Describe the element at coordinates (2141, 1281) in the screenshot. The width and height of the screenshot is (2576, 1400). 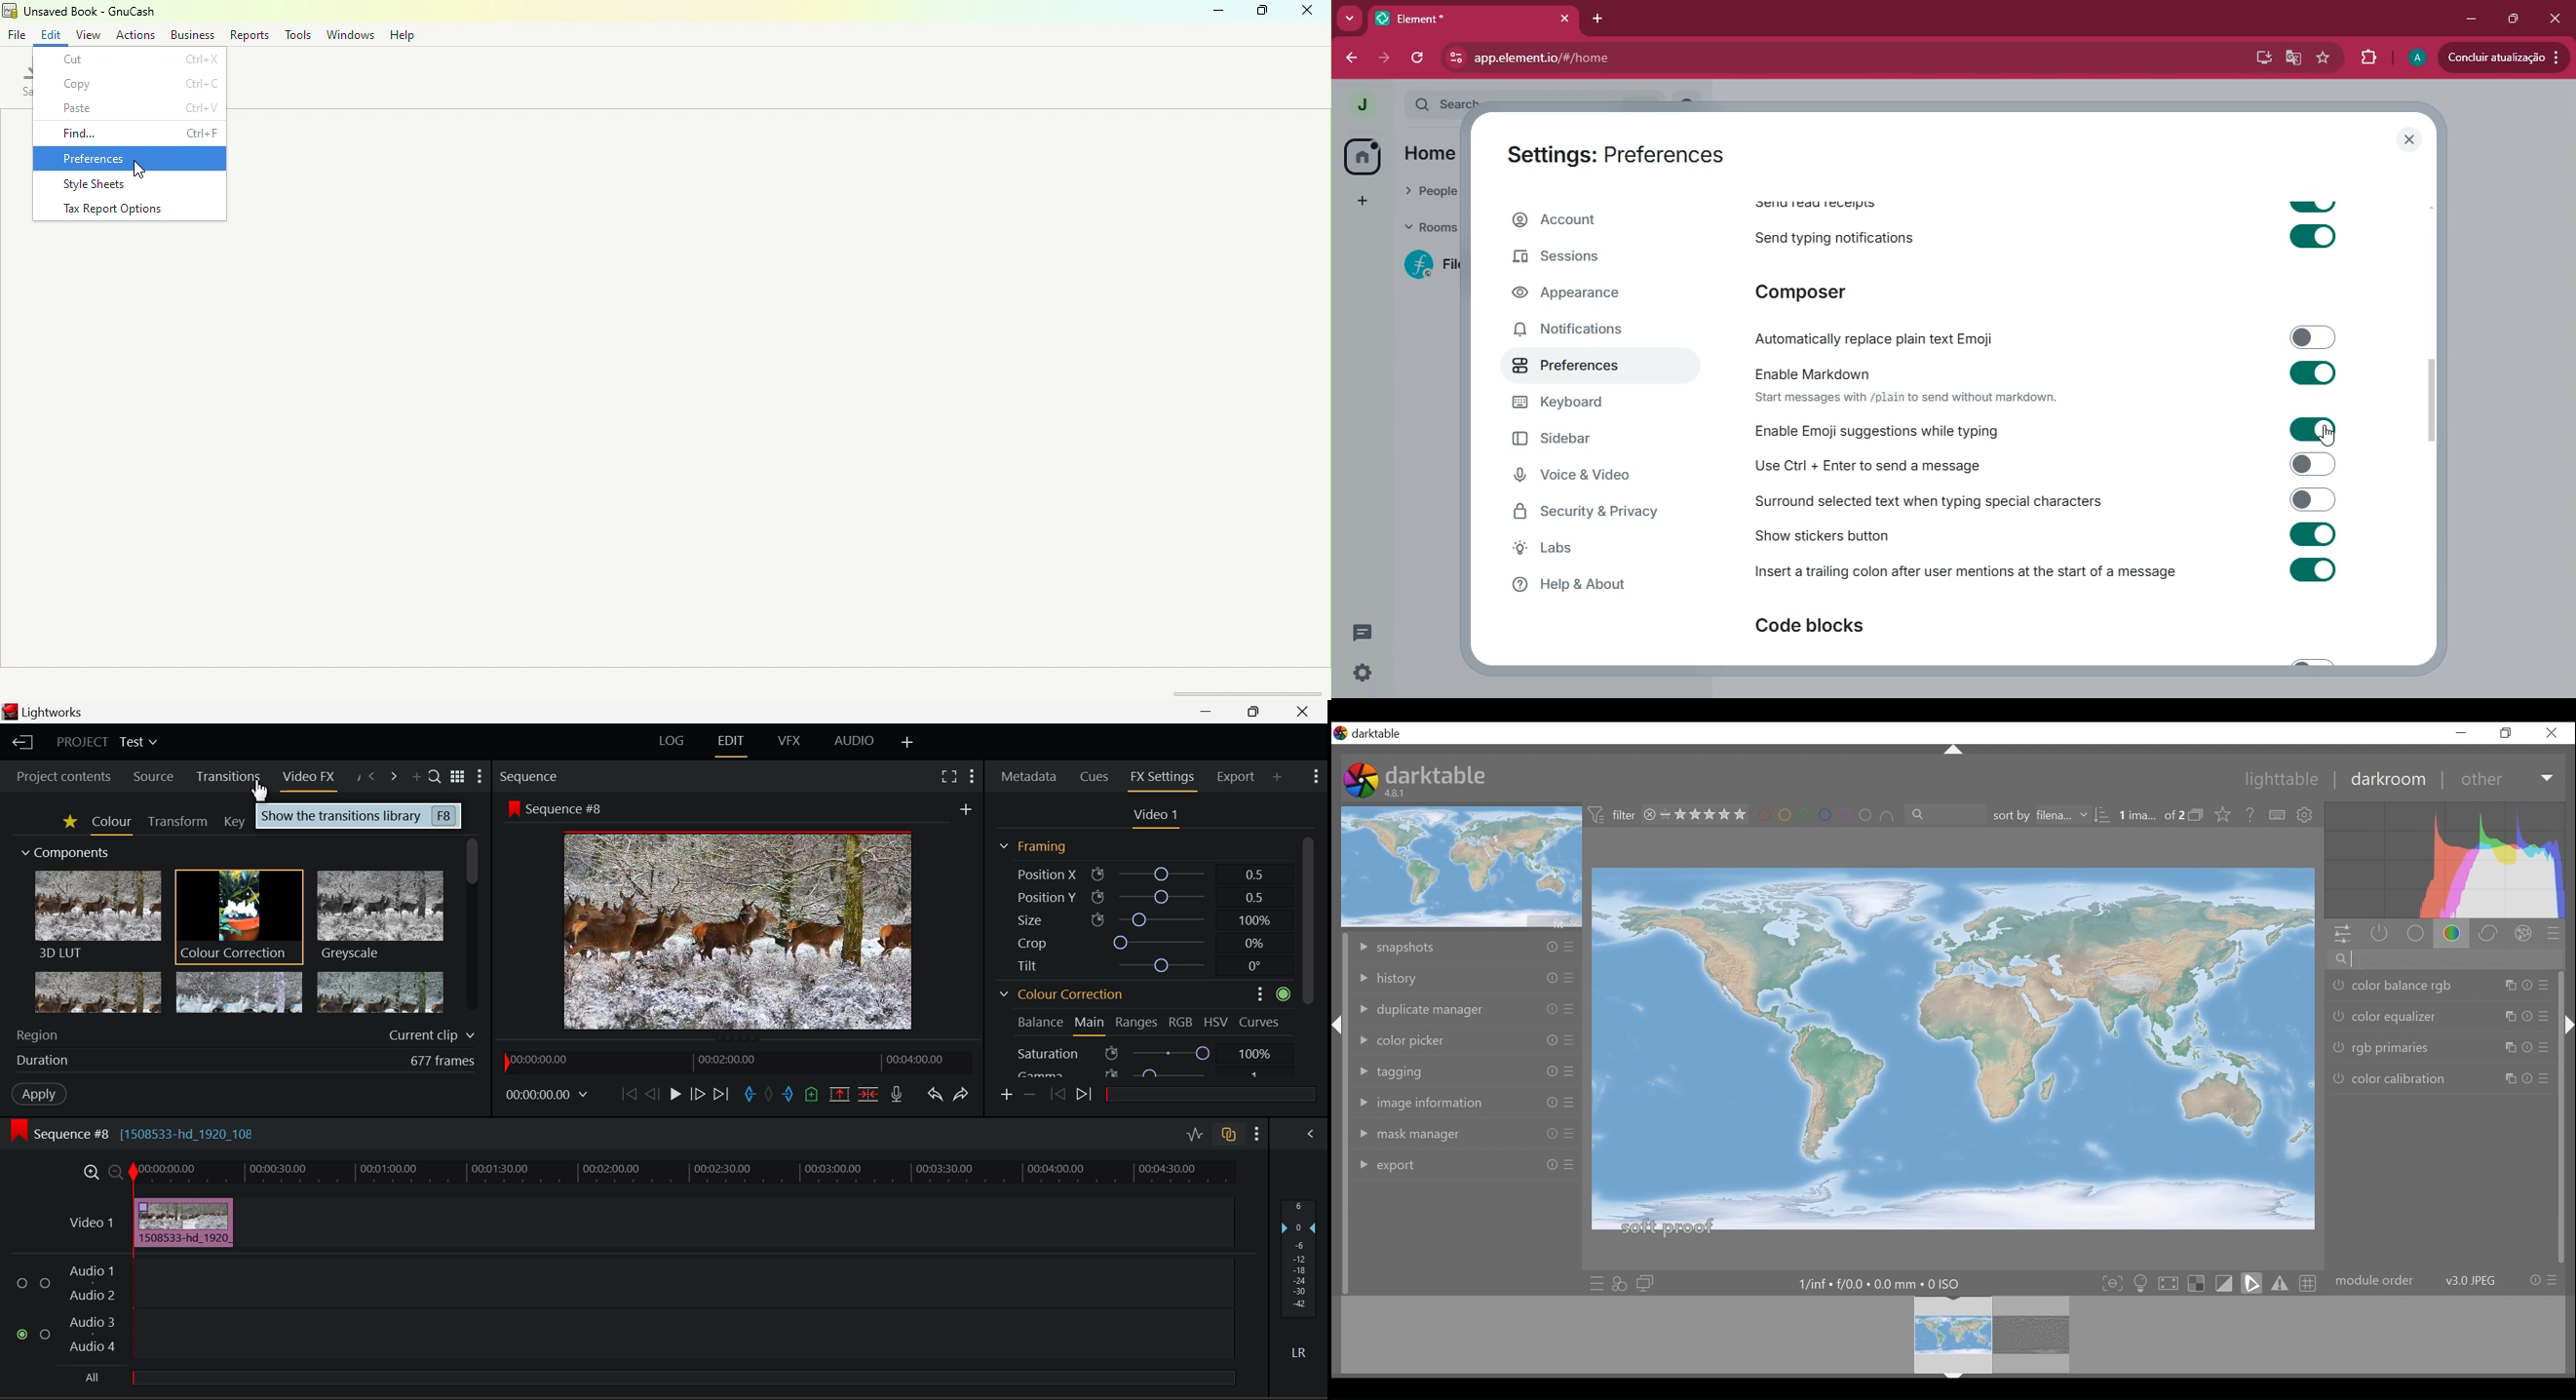
I see `toggle ISO 12646` at that location.